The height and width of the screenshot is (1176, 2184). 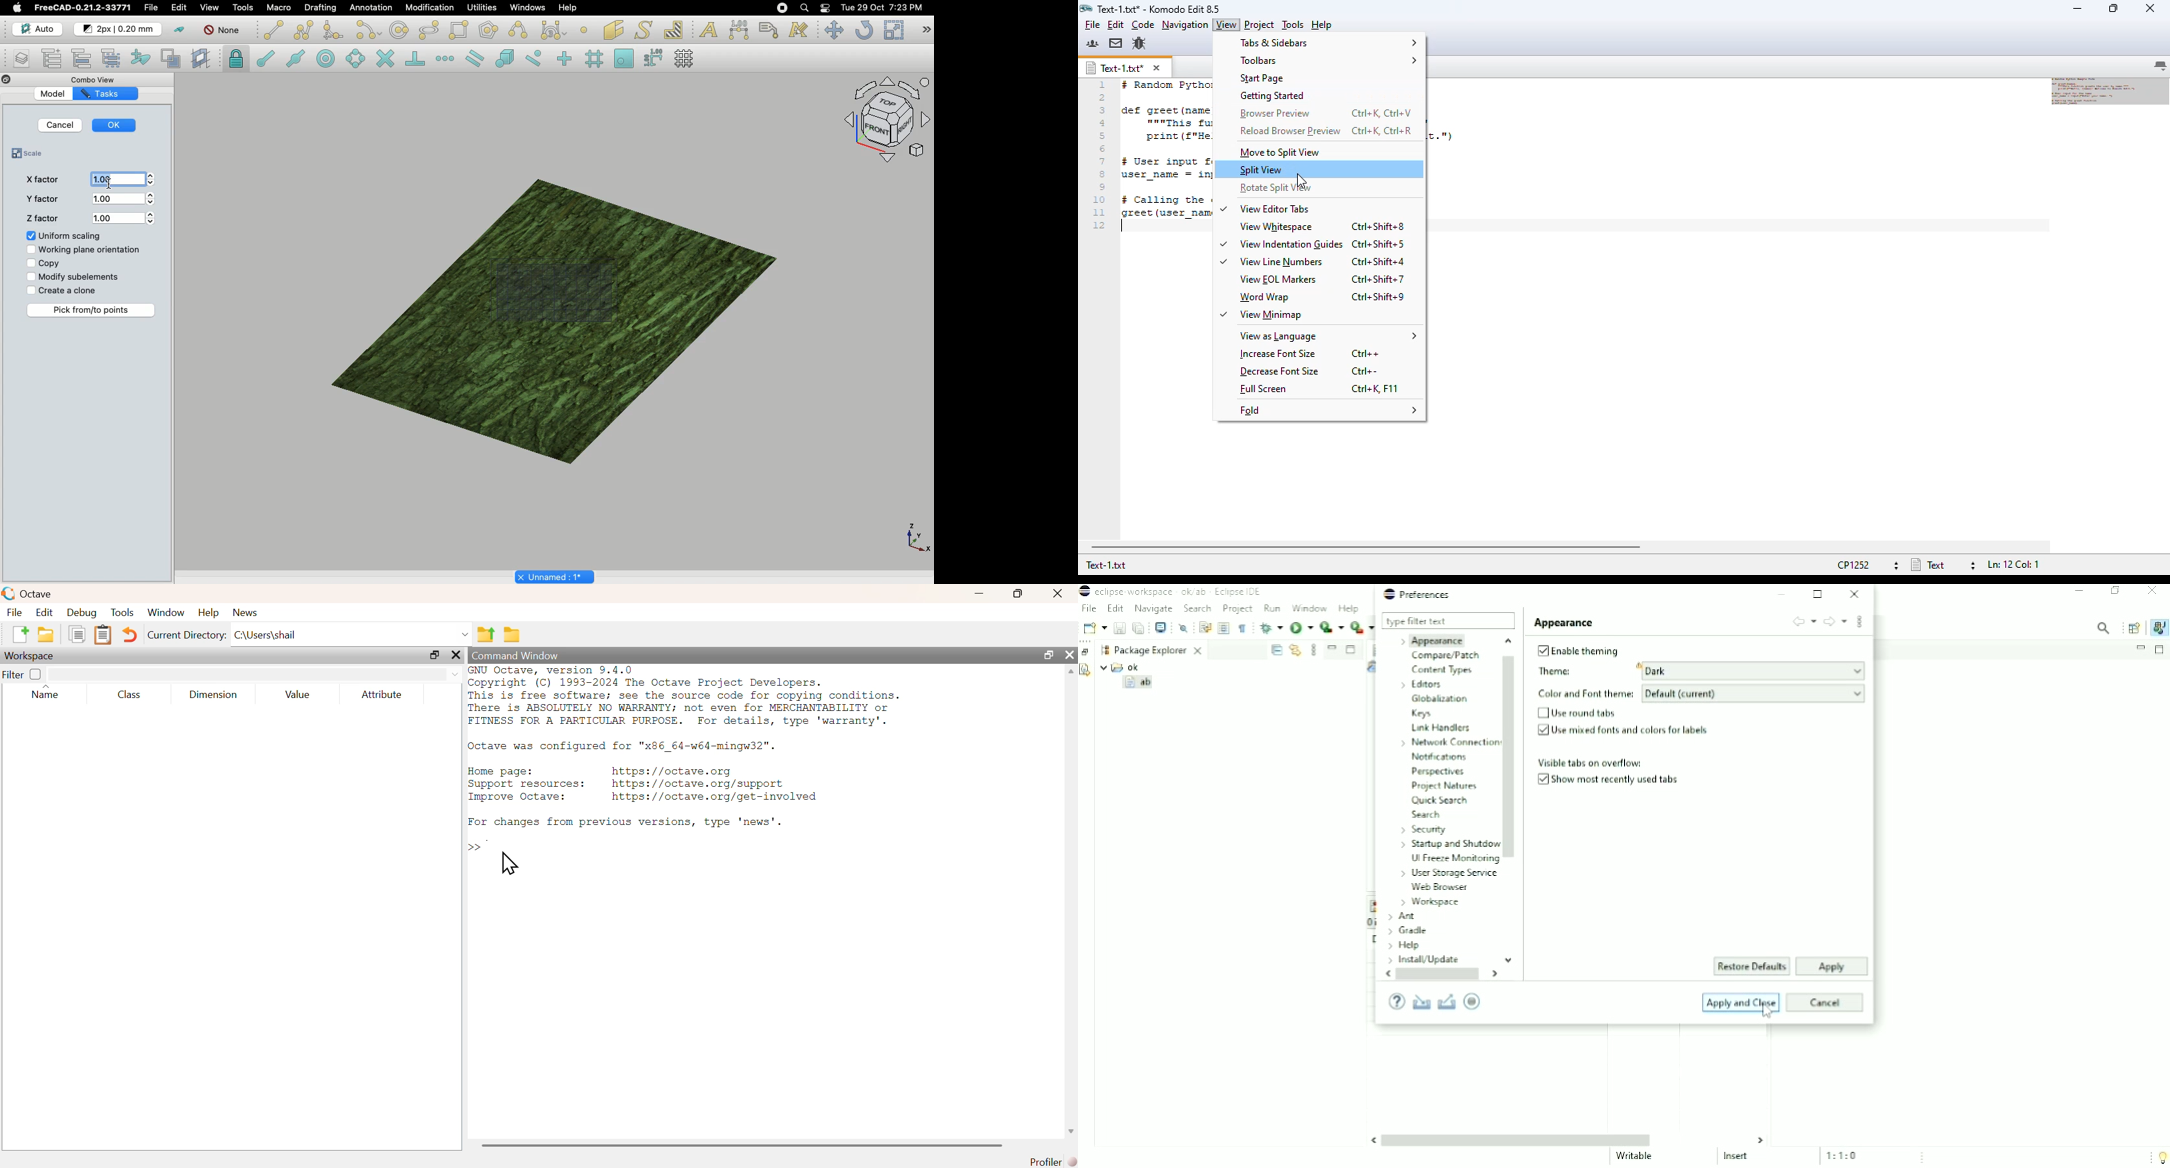 What do you see at coordinates (75, 634) in the screenshot?
I see `copy` at bounding box center [75, 634].